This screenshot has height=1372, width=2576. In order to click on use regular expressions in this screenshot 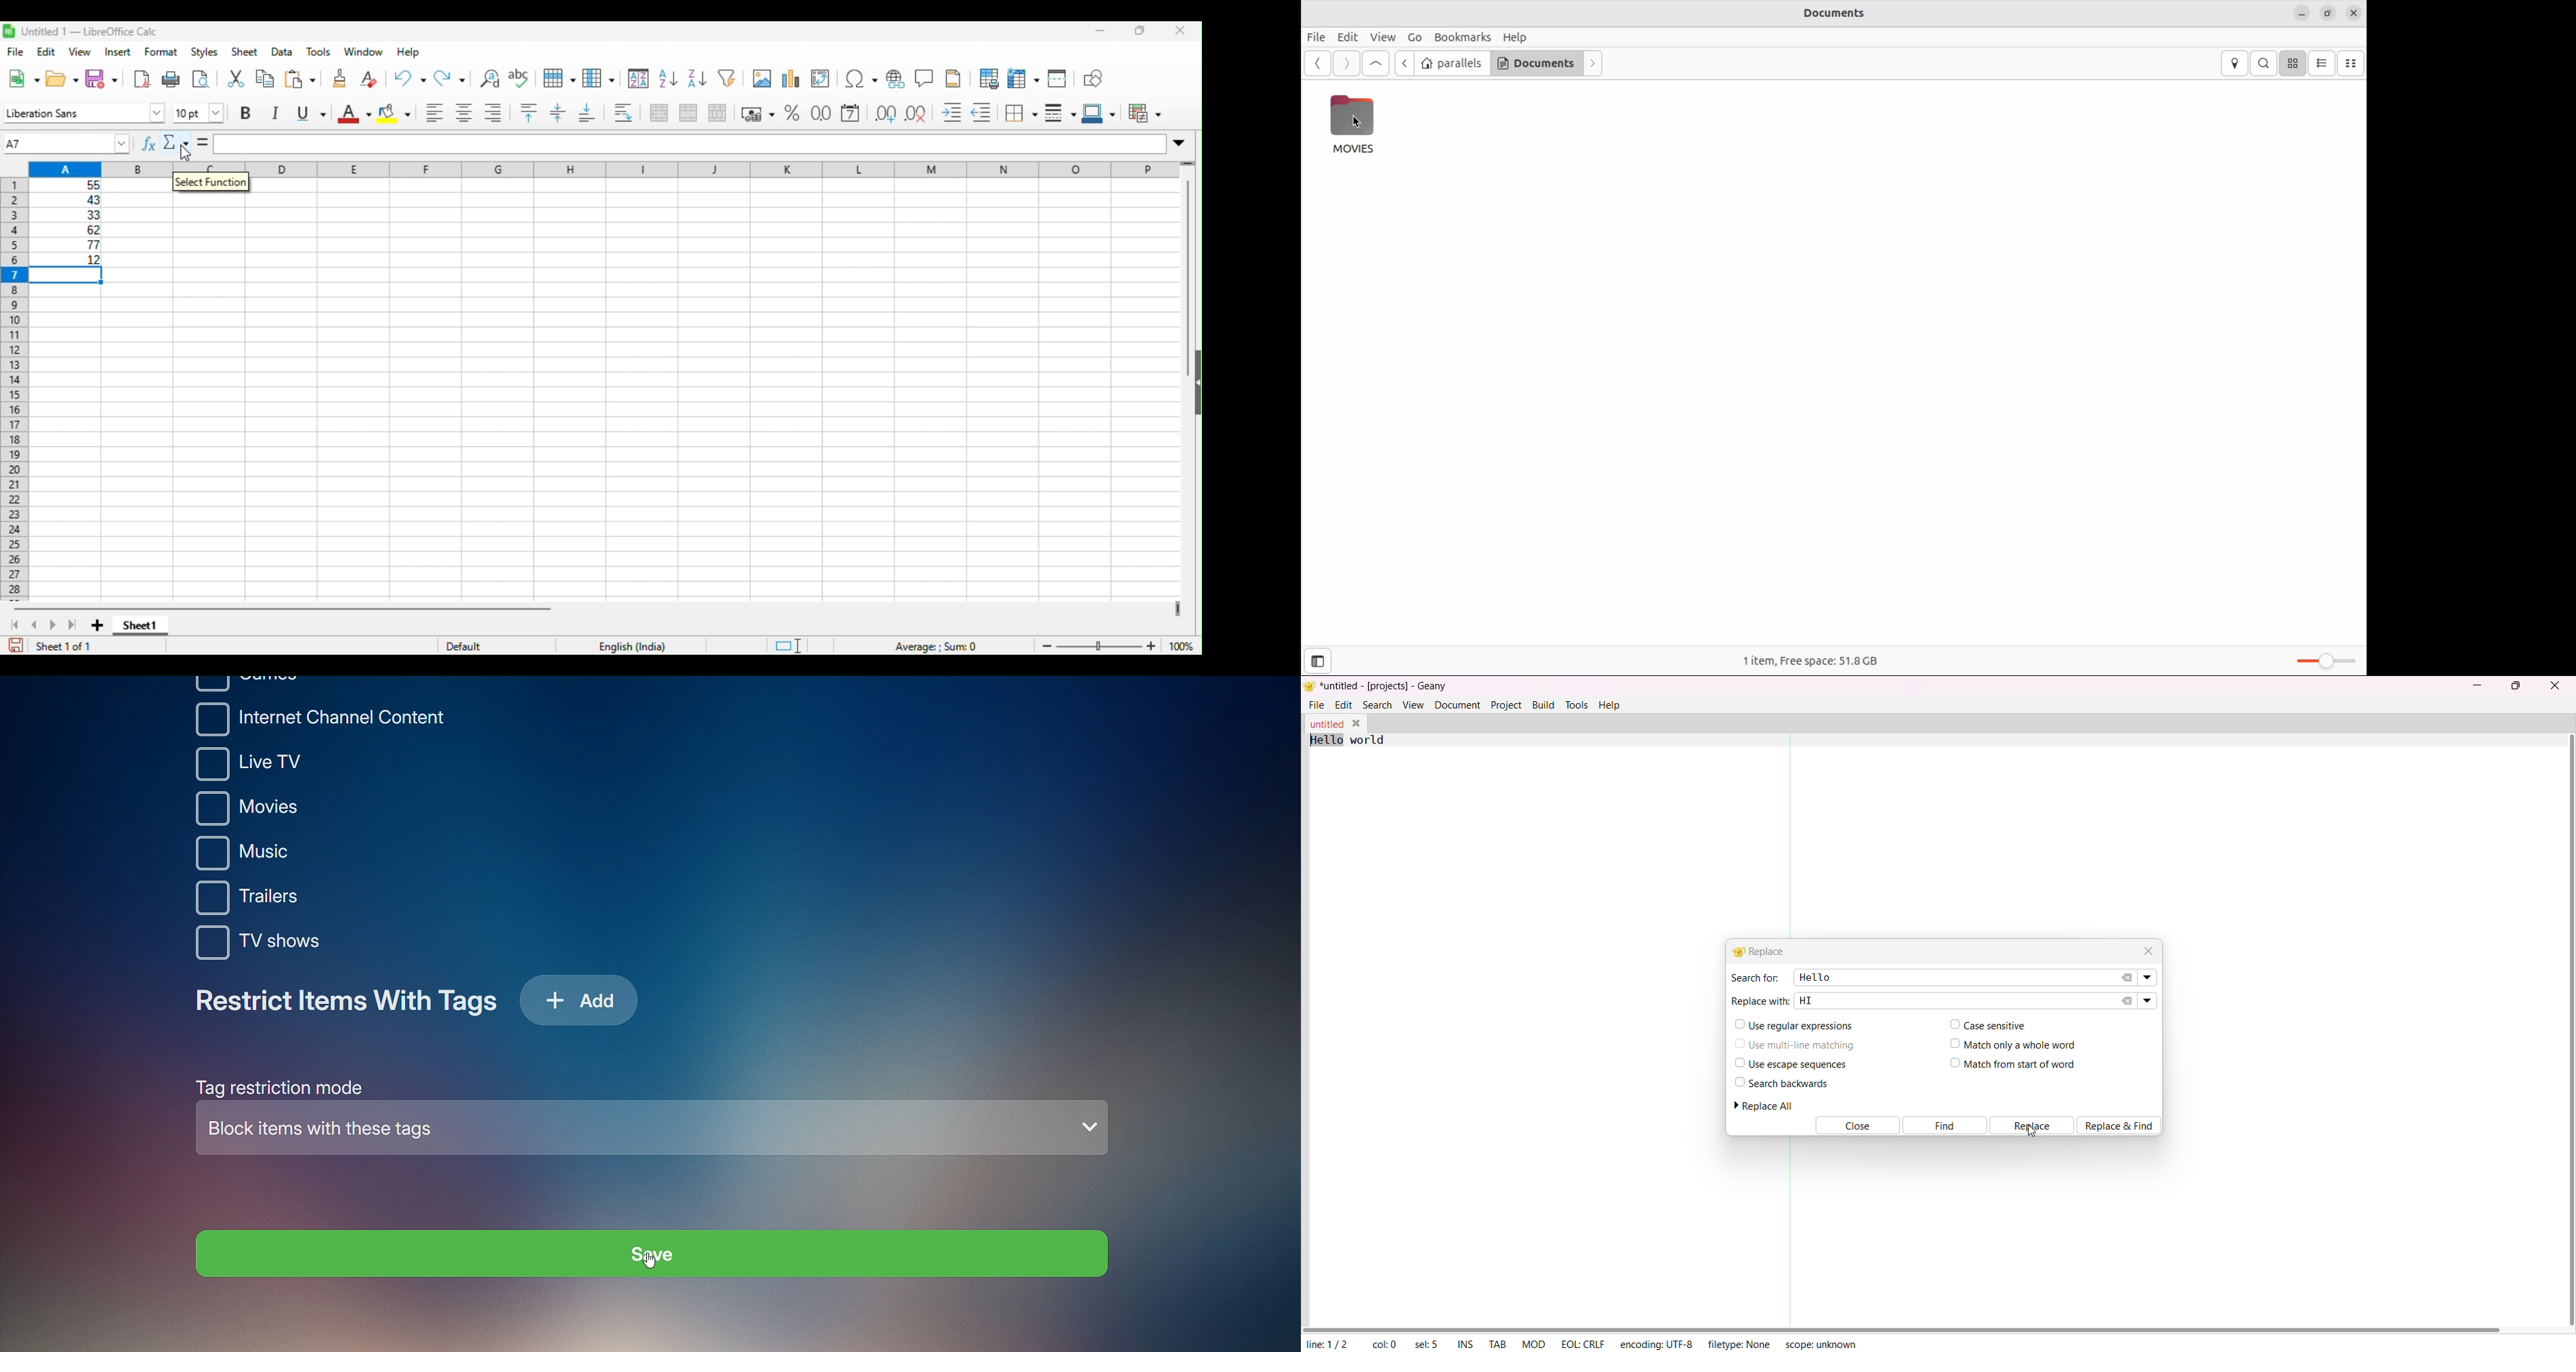, I will do `click(1795, 1026)`.